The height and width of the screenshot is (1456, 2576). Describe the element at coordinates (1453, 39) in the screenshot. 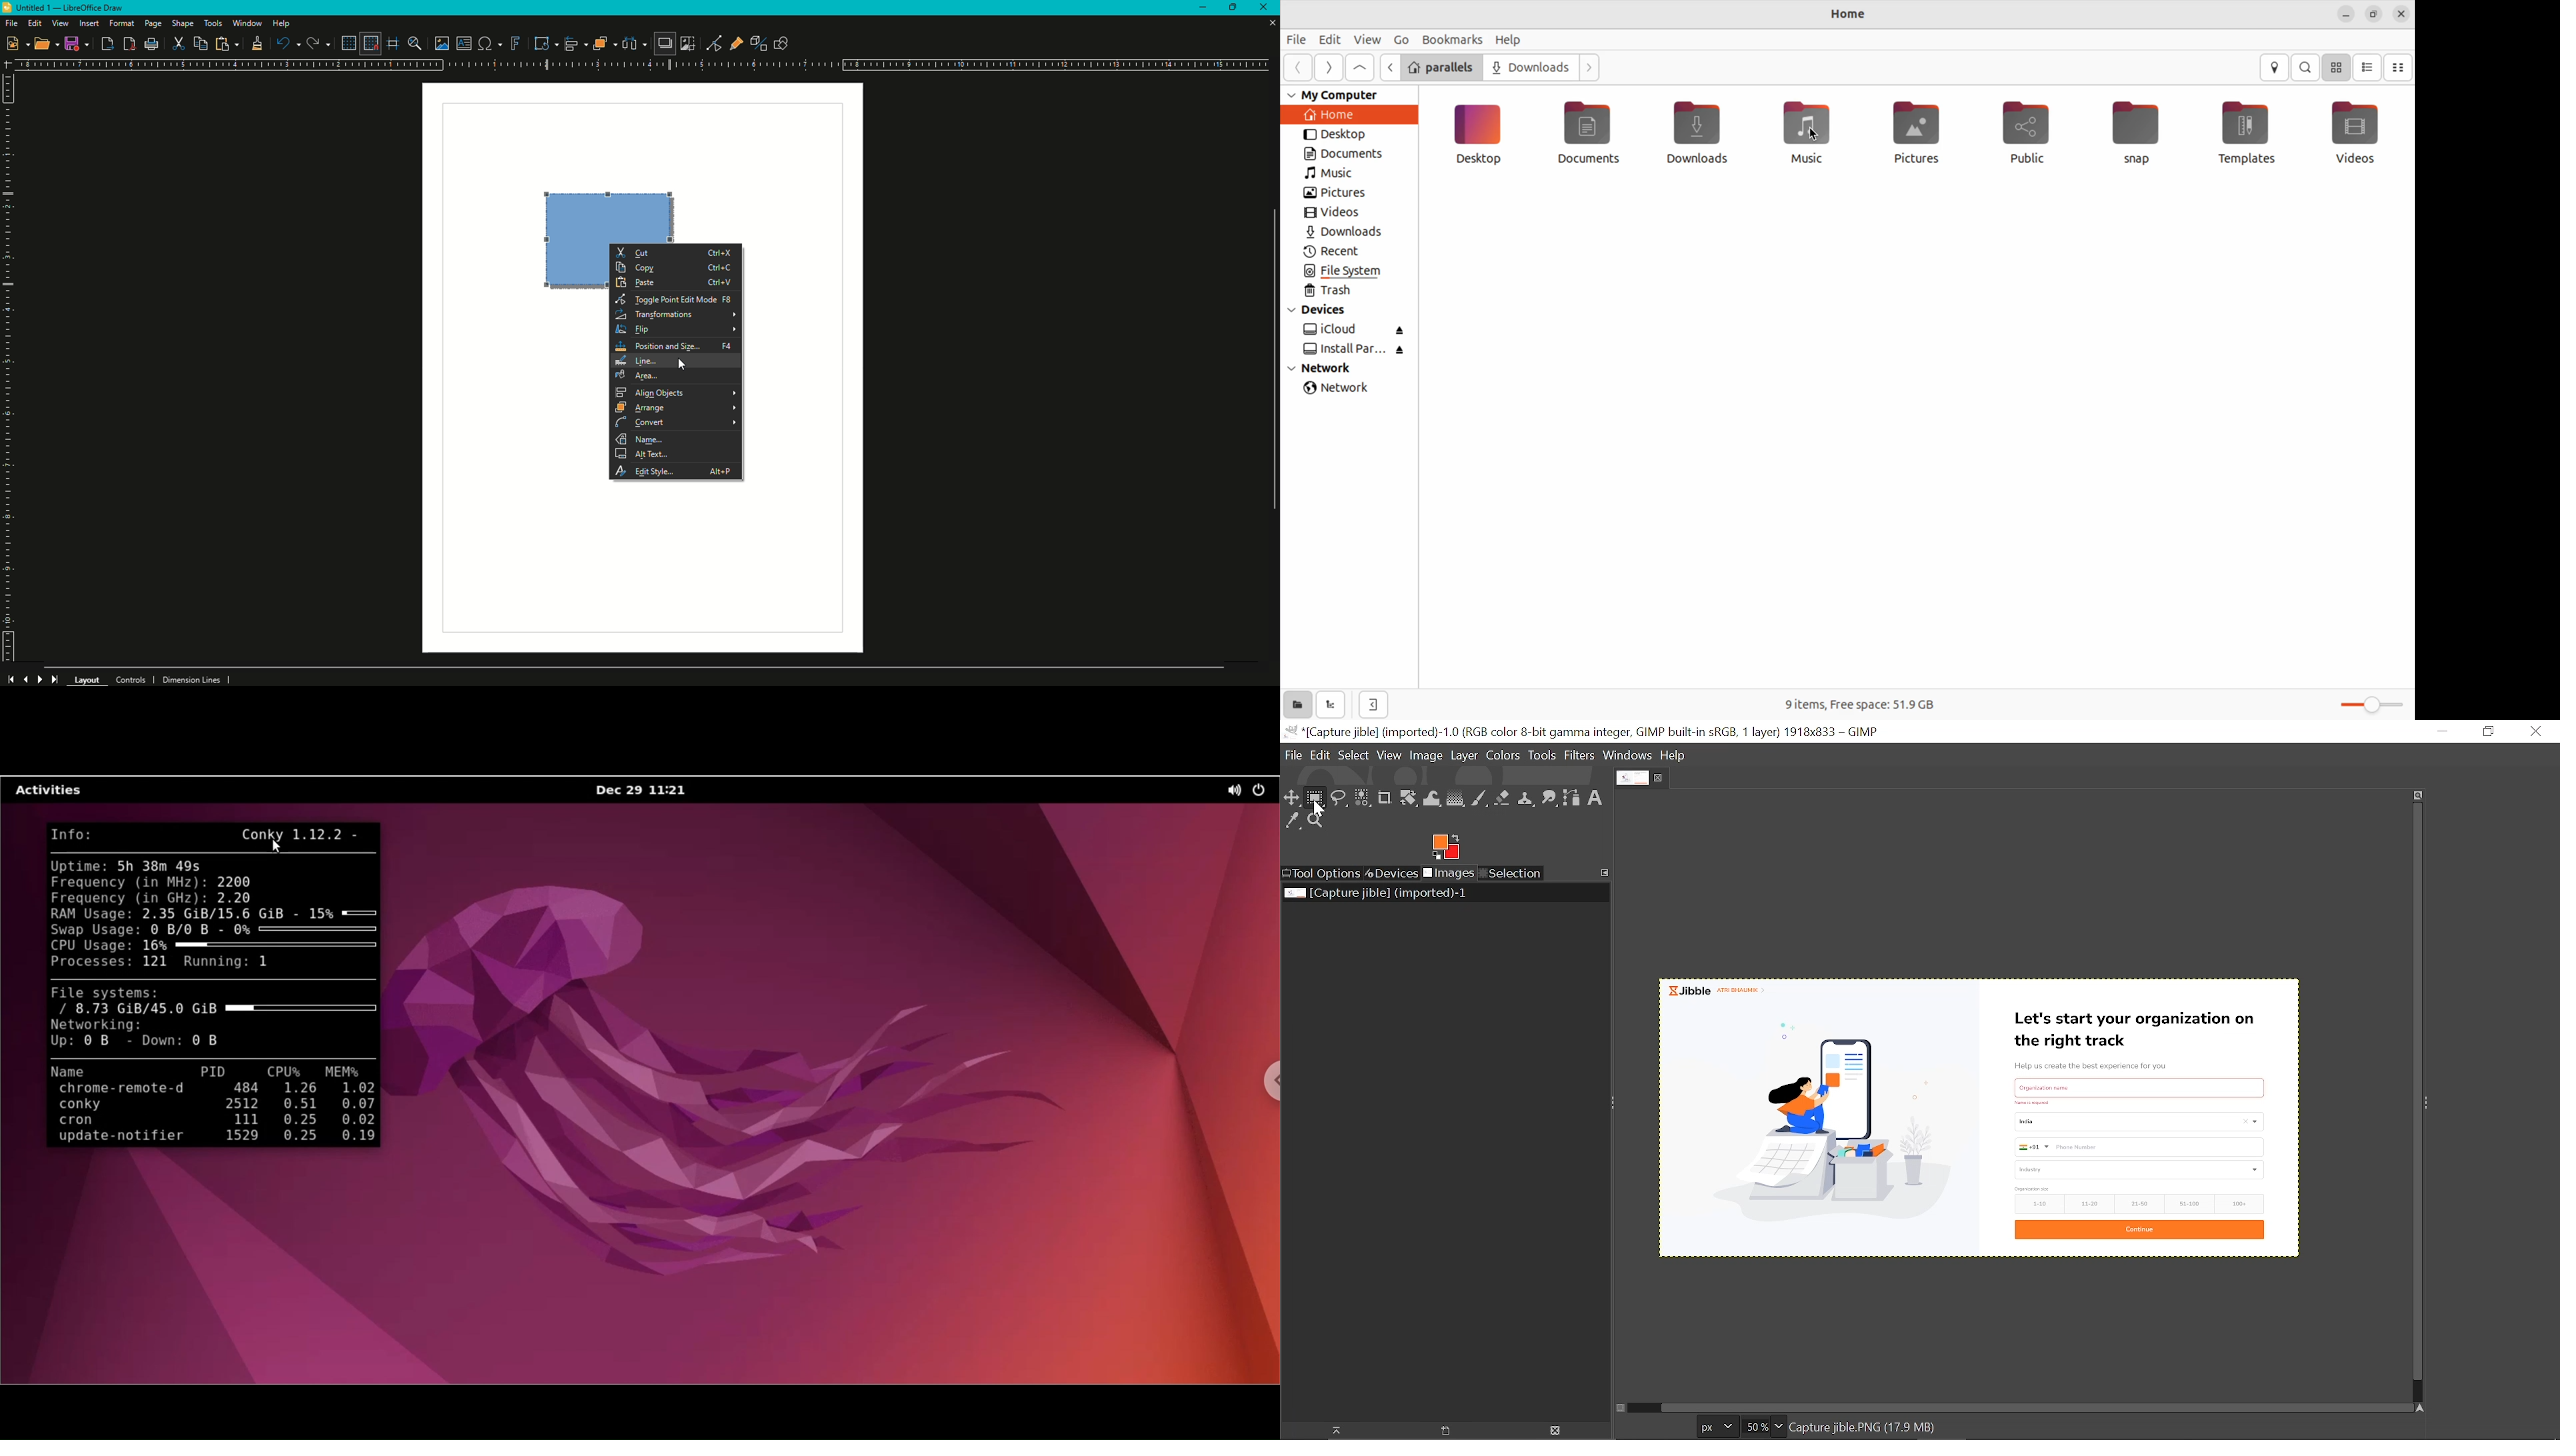

I see `Book marks` at that location.